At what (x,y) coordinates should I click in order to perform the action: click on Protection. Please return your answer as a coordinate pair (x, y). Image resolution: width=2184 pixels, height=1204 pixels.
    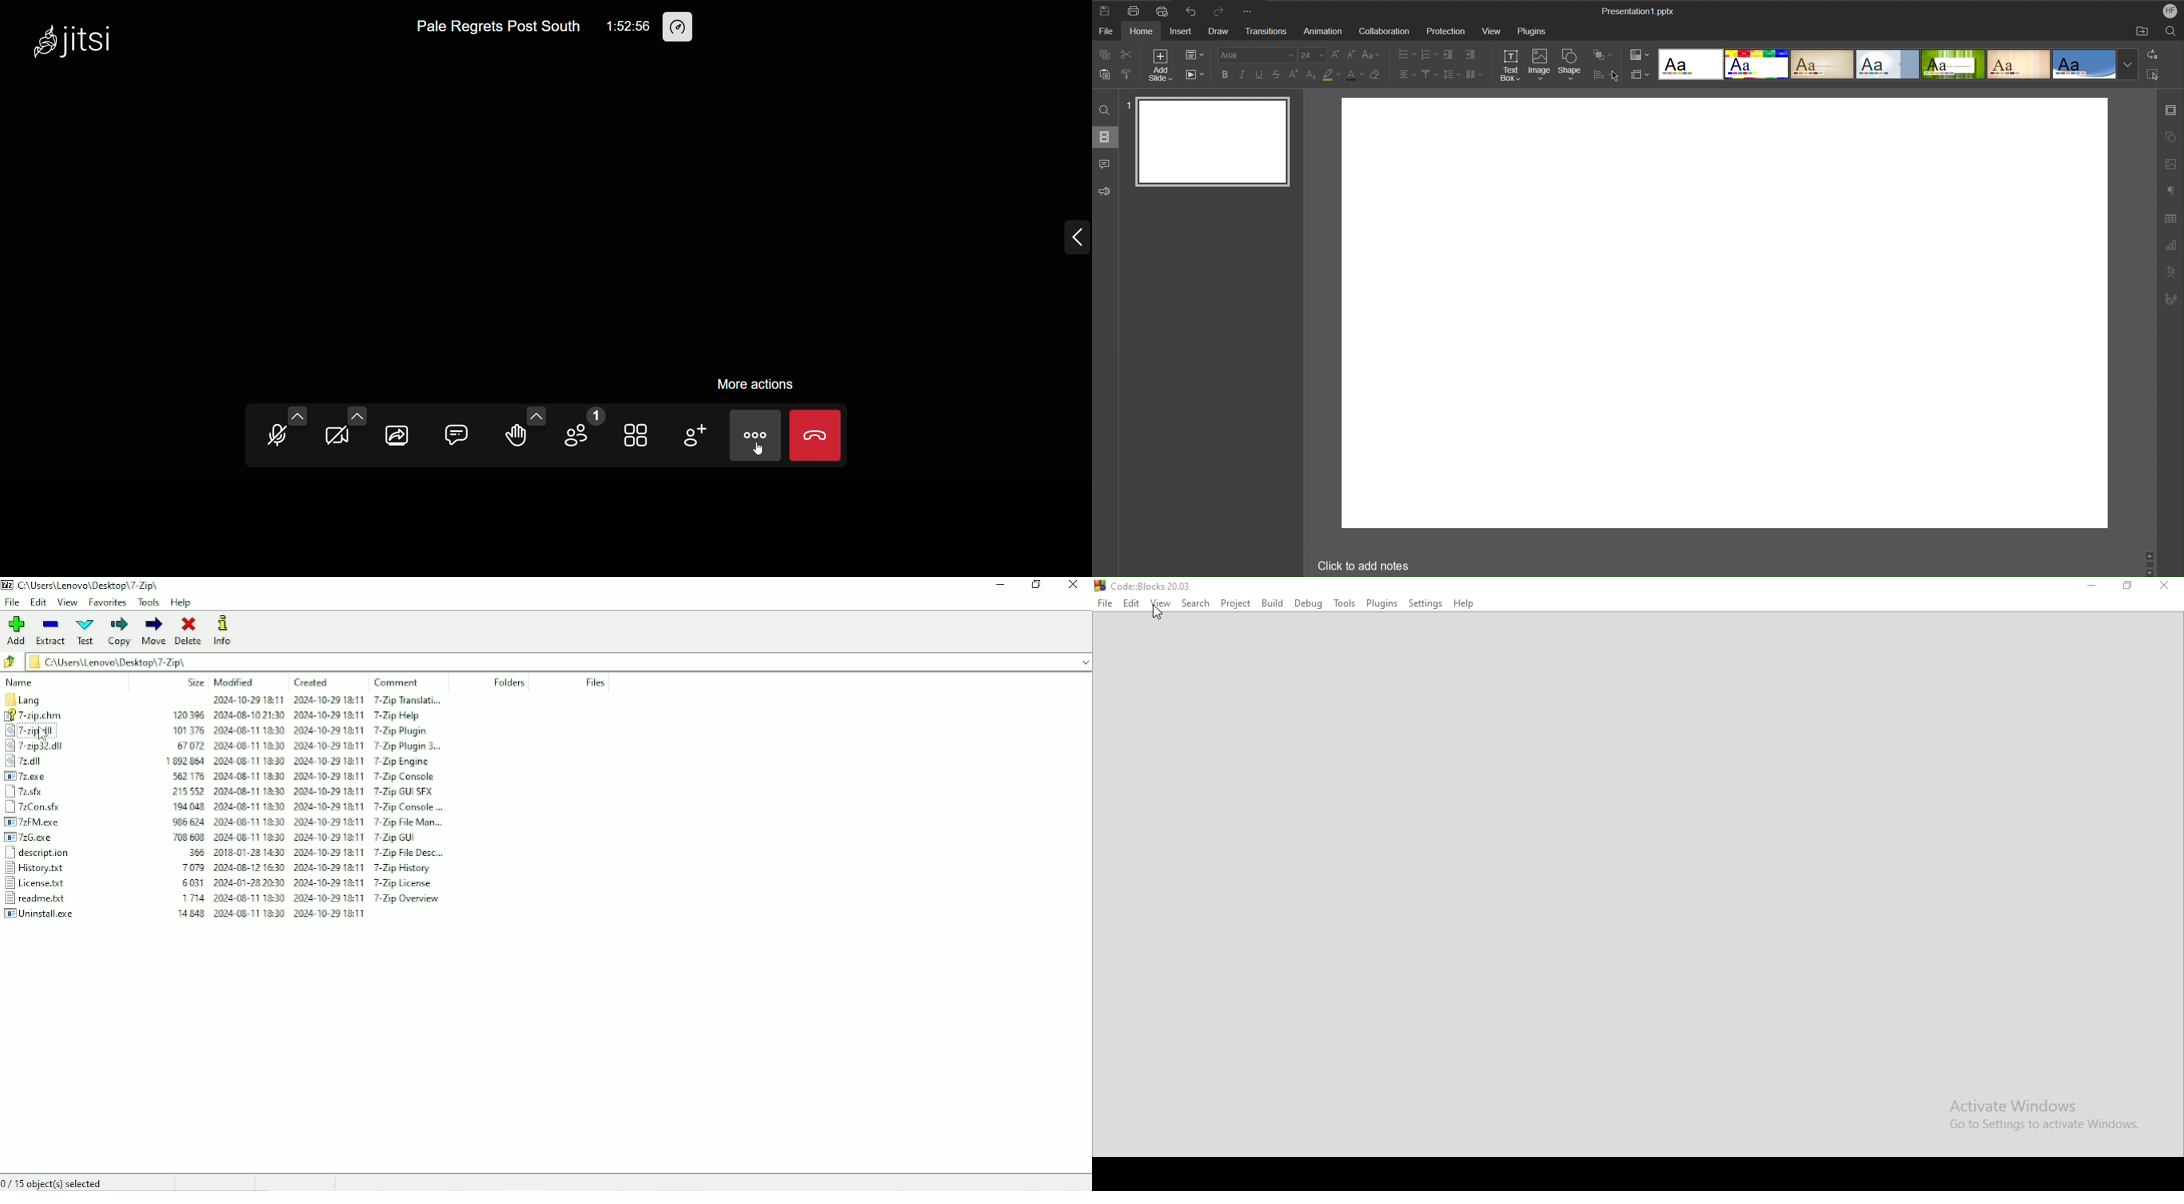
    Looking at the image, I should click on (1447, 30).